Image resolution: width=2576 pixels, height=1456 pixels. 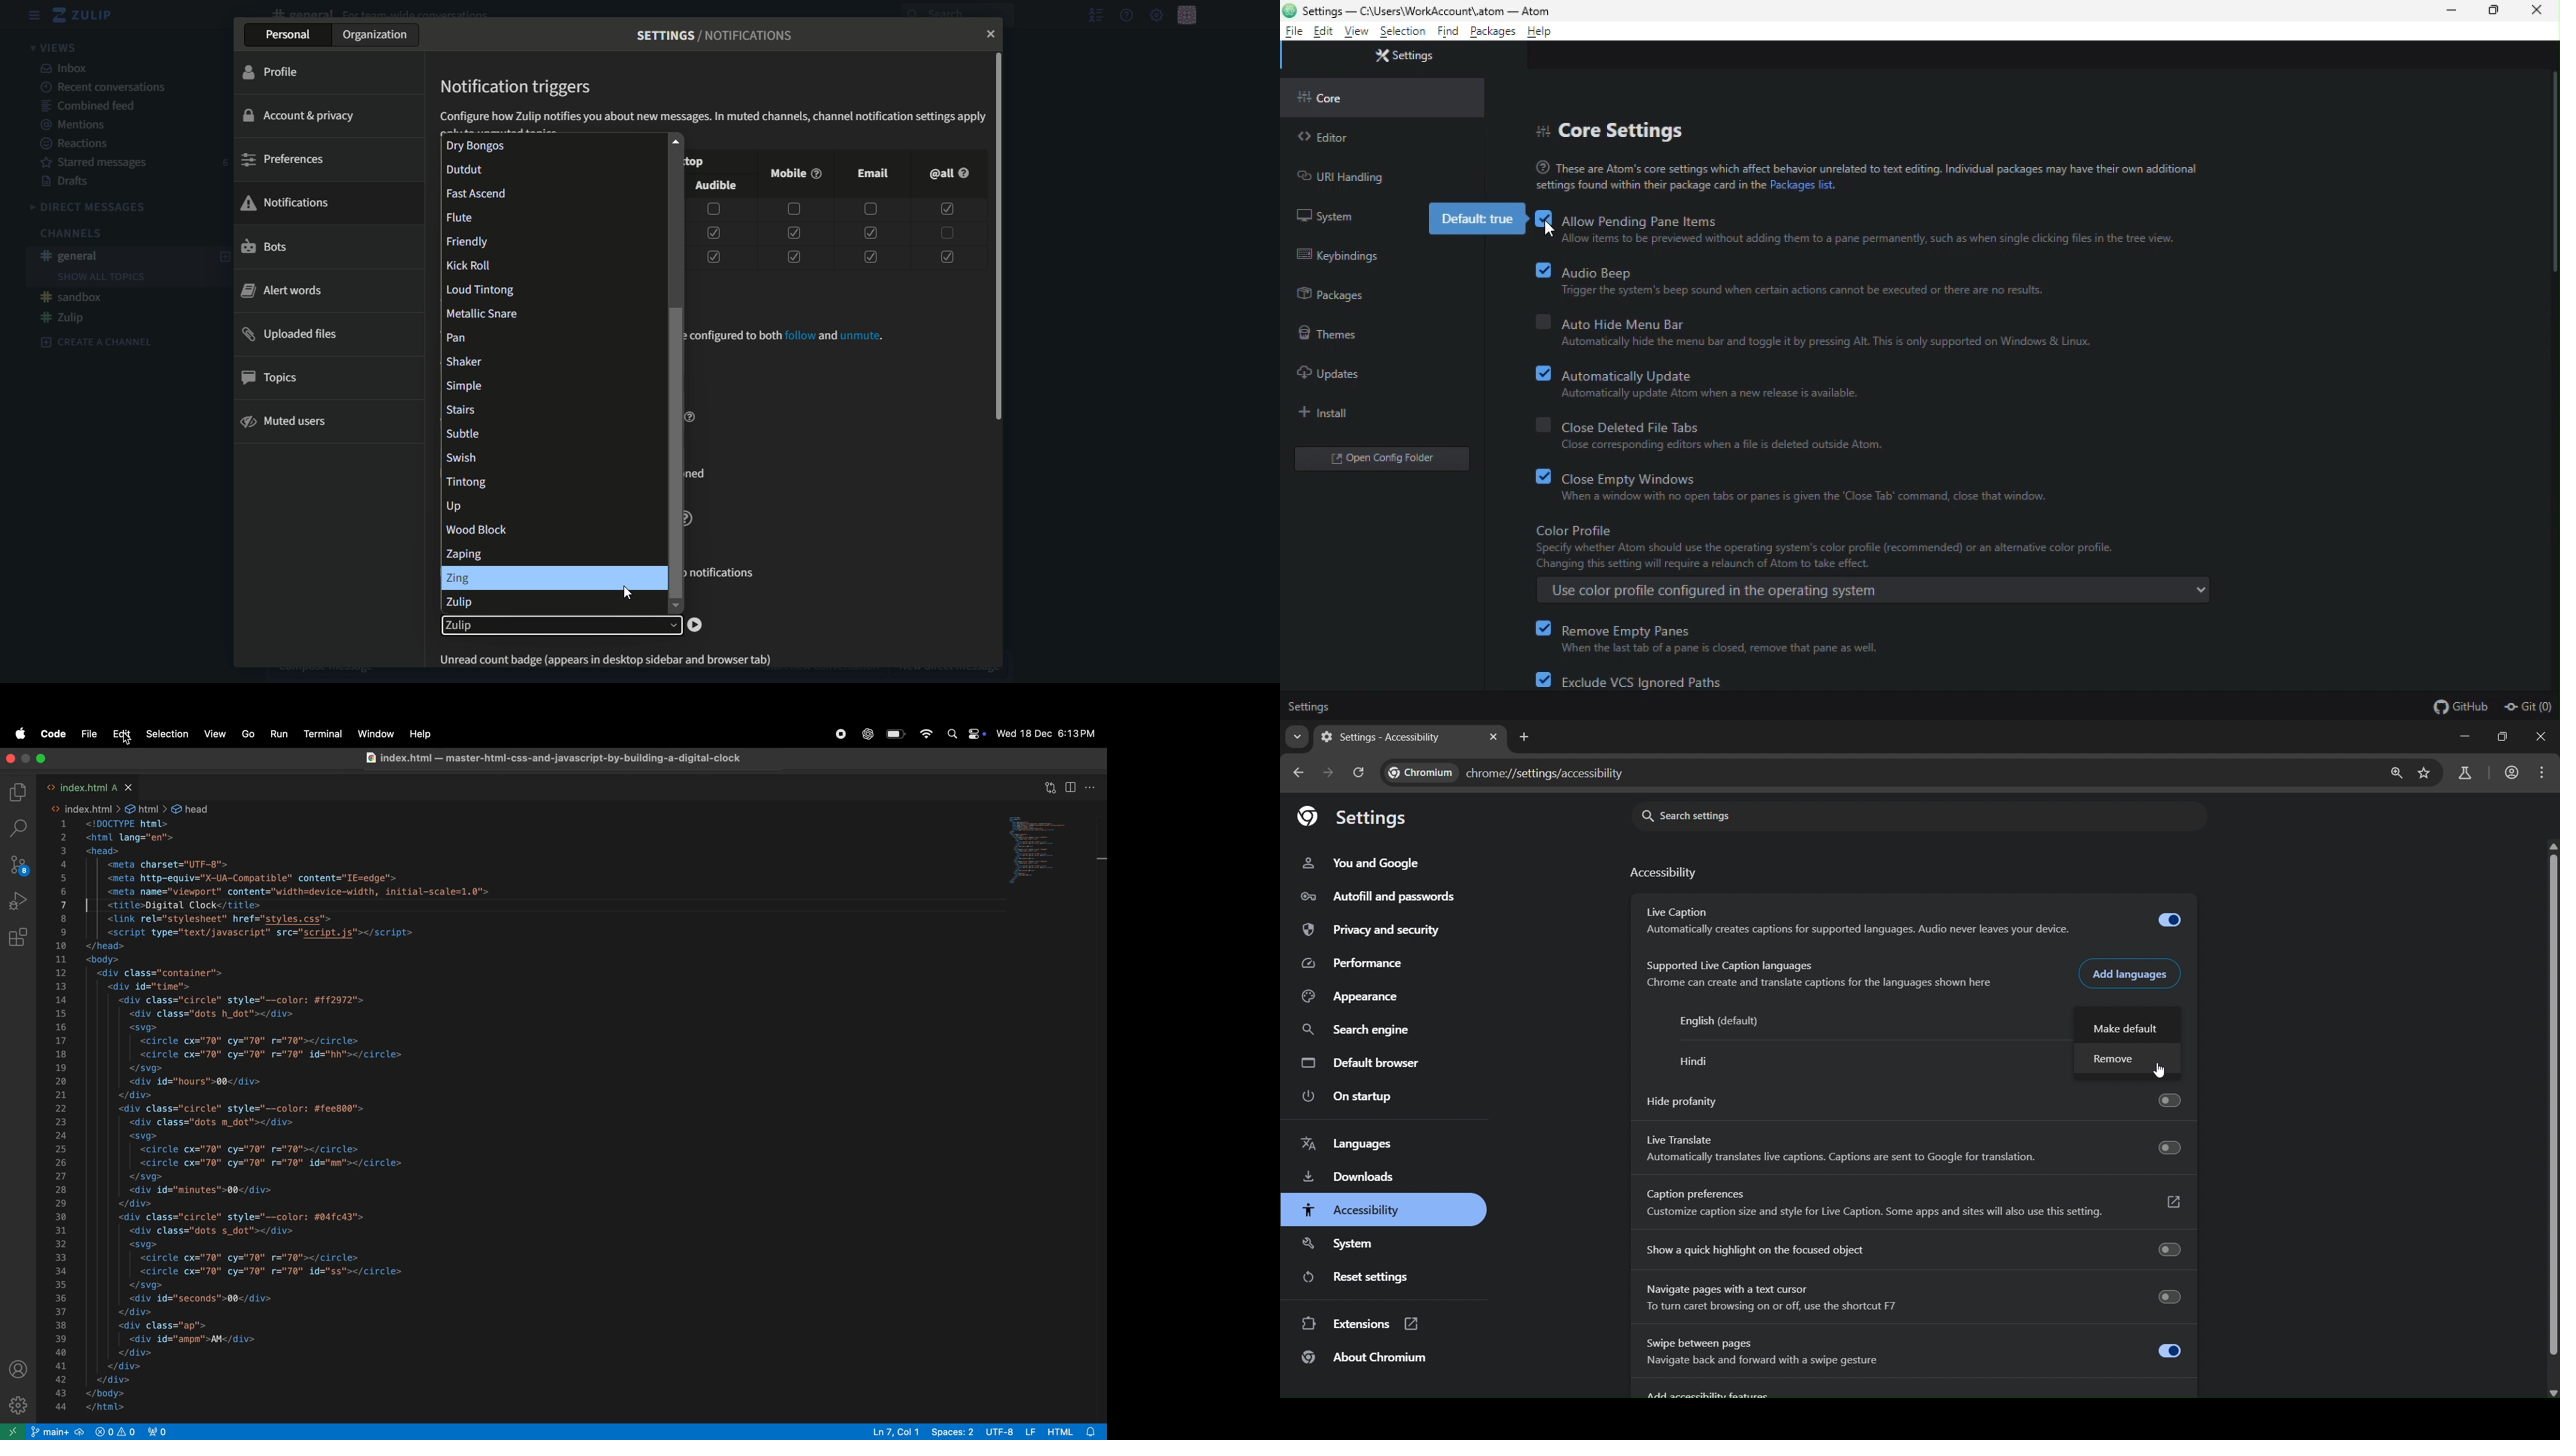 What do you see at coordinates (1299, 773) in the screenshot?
I see `go back one page` at bounding box center [1299, 773].